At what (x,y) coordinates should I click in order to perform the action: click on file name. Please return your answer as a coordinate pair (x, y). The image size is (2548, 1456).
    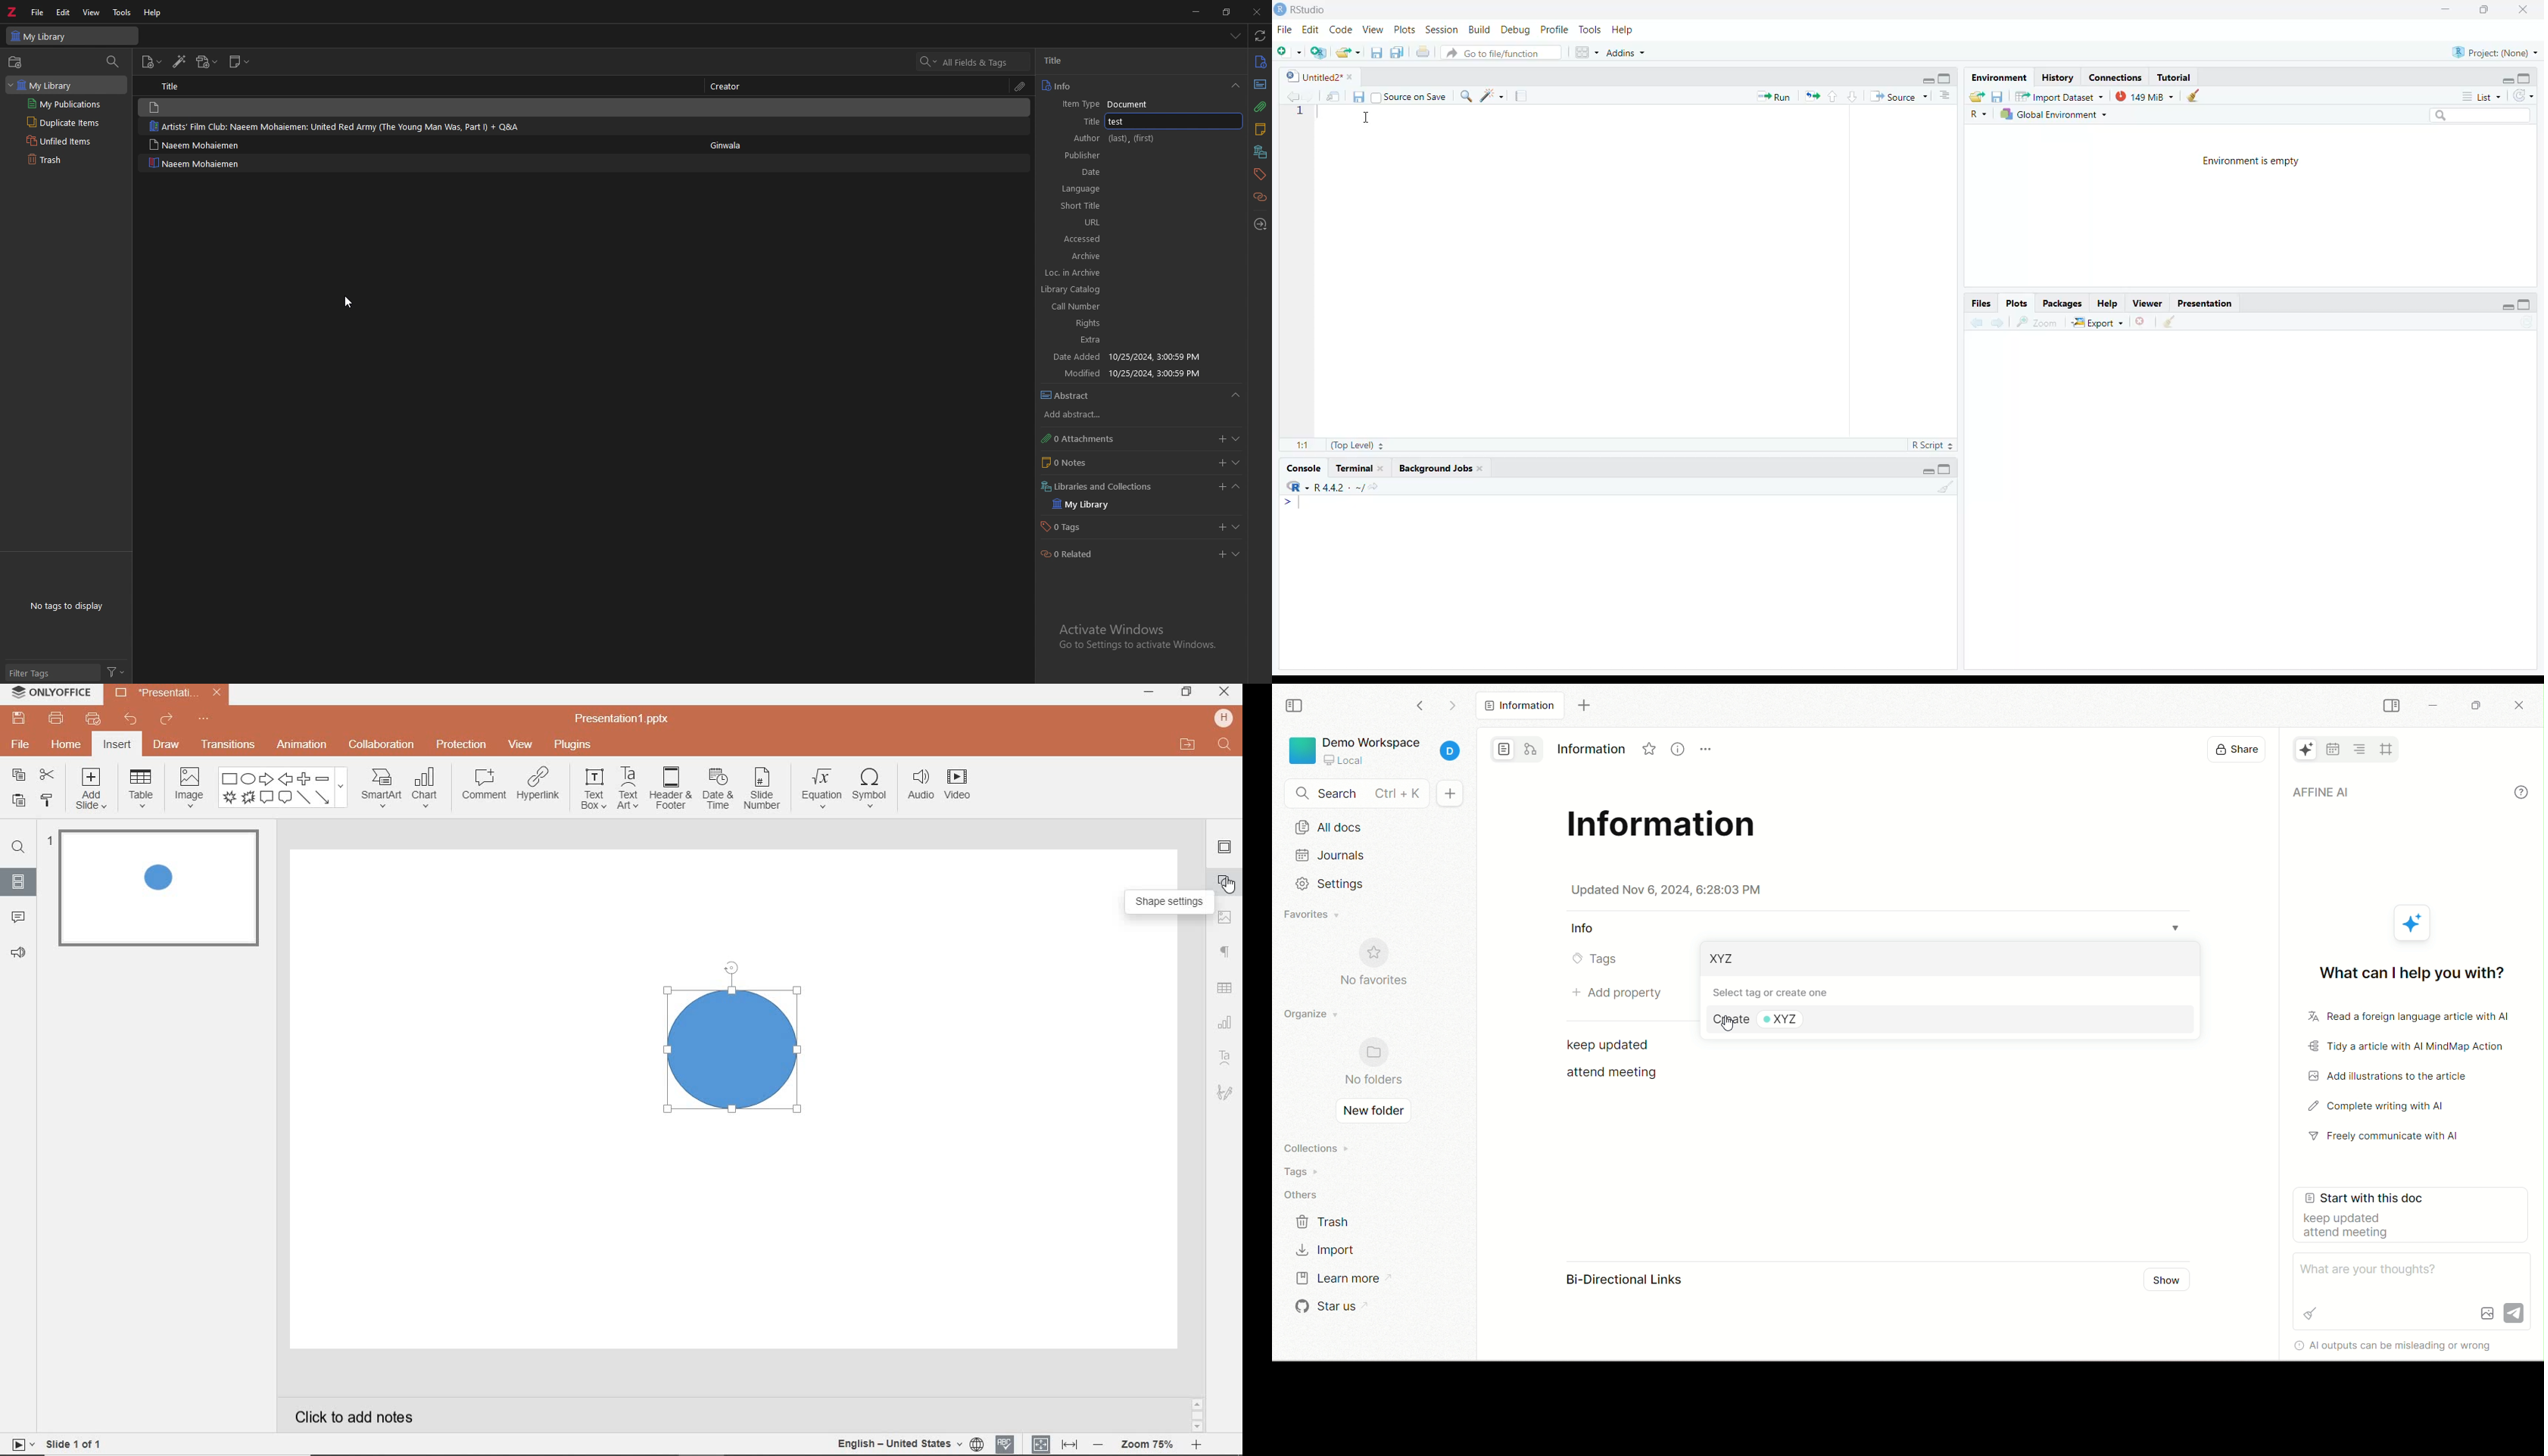
    Looking at the image, I should click on (166, 693).